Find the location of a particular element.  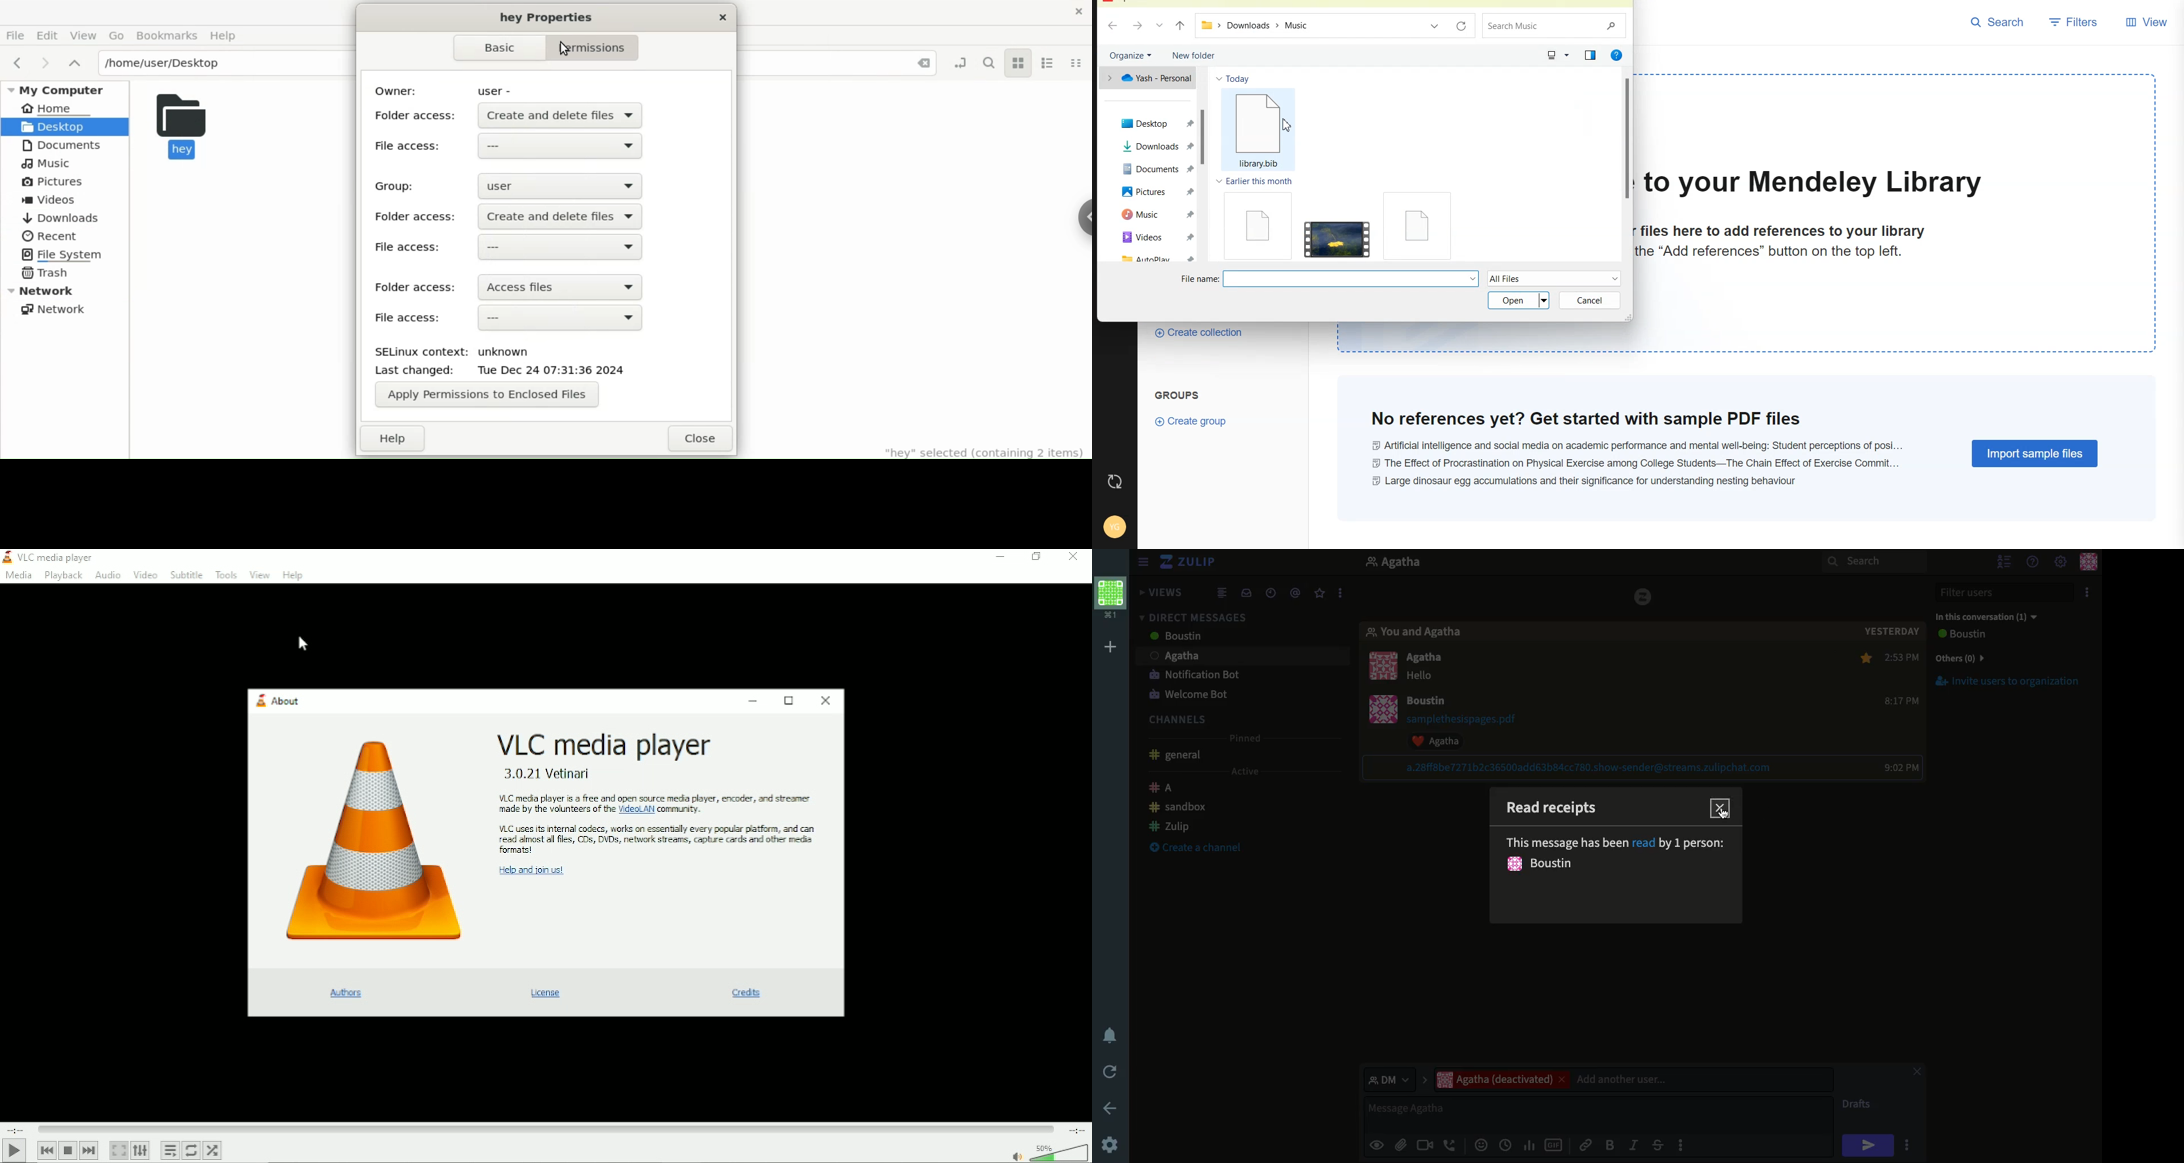

GIF is located at coordinates (1554, 1146).